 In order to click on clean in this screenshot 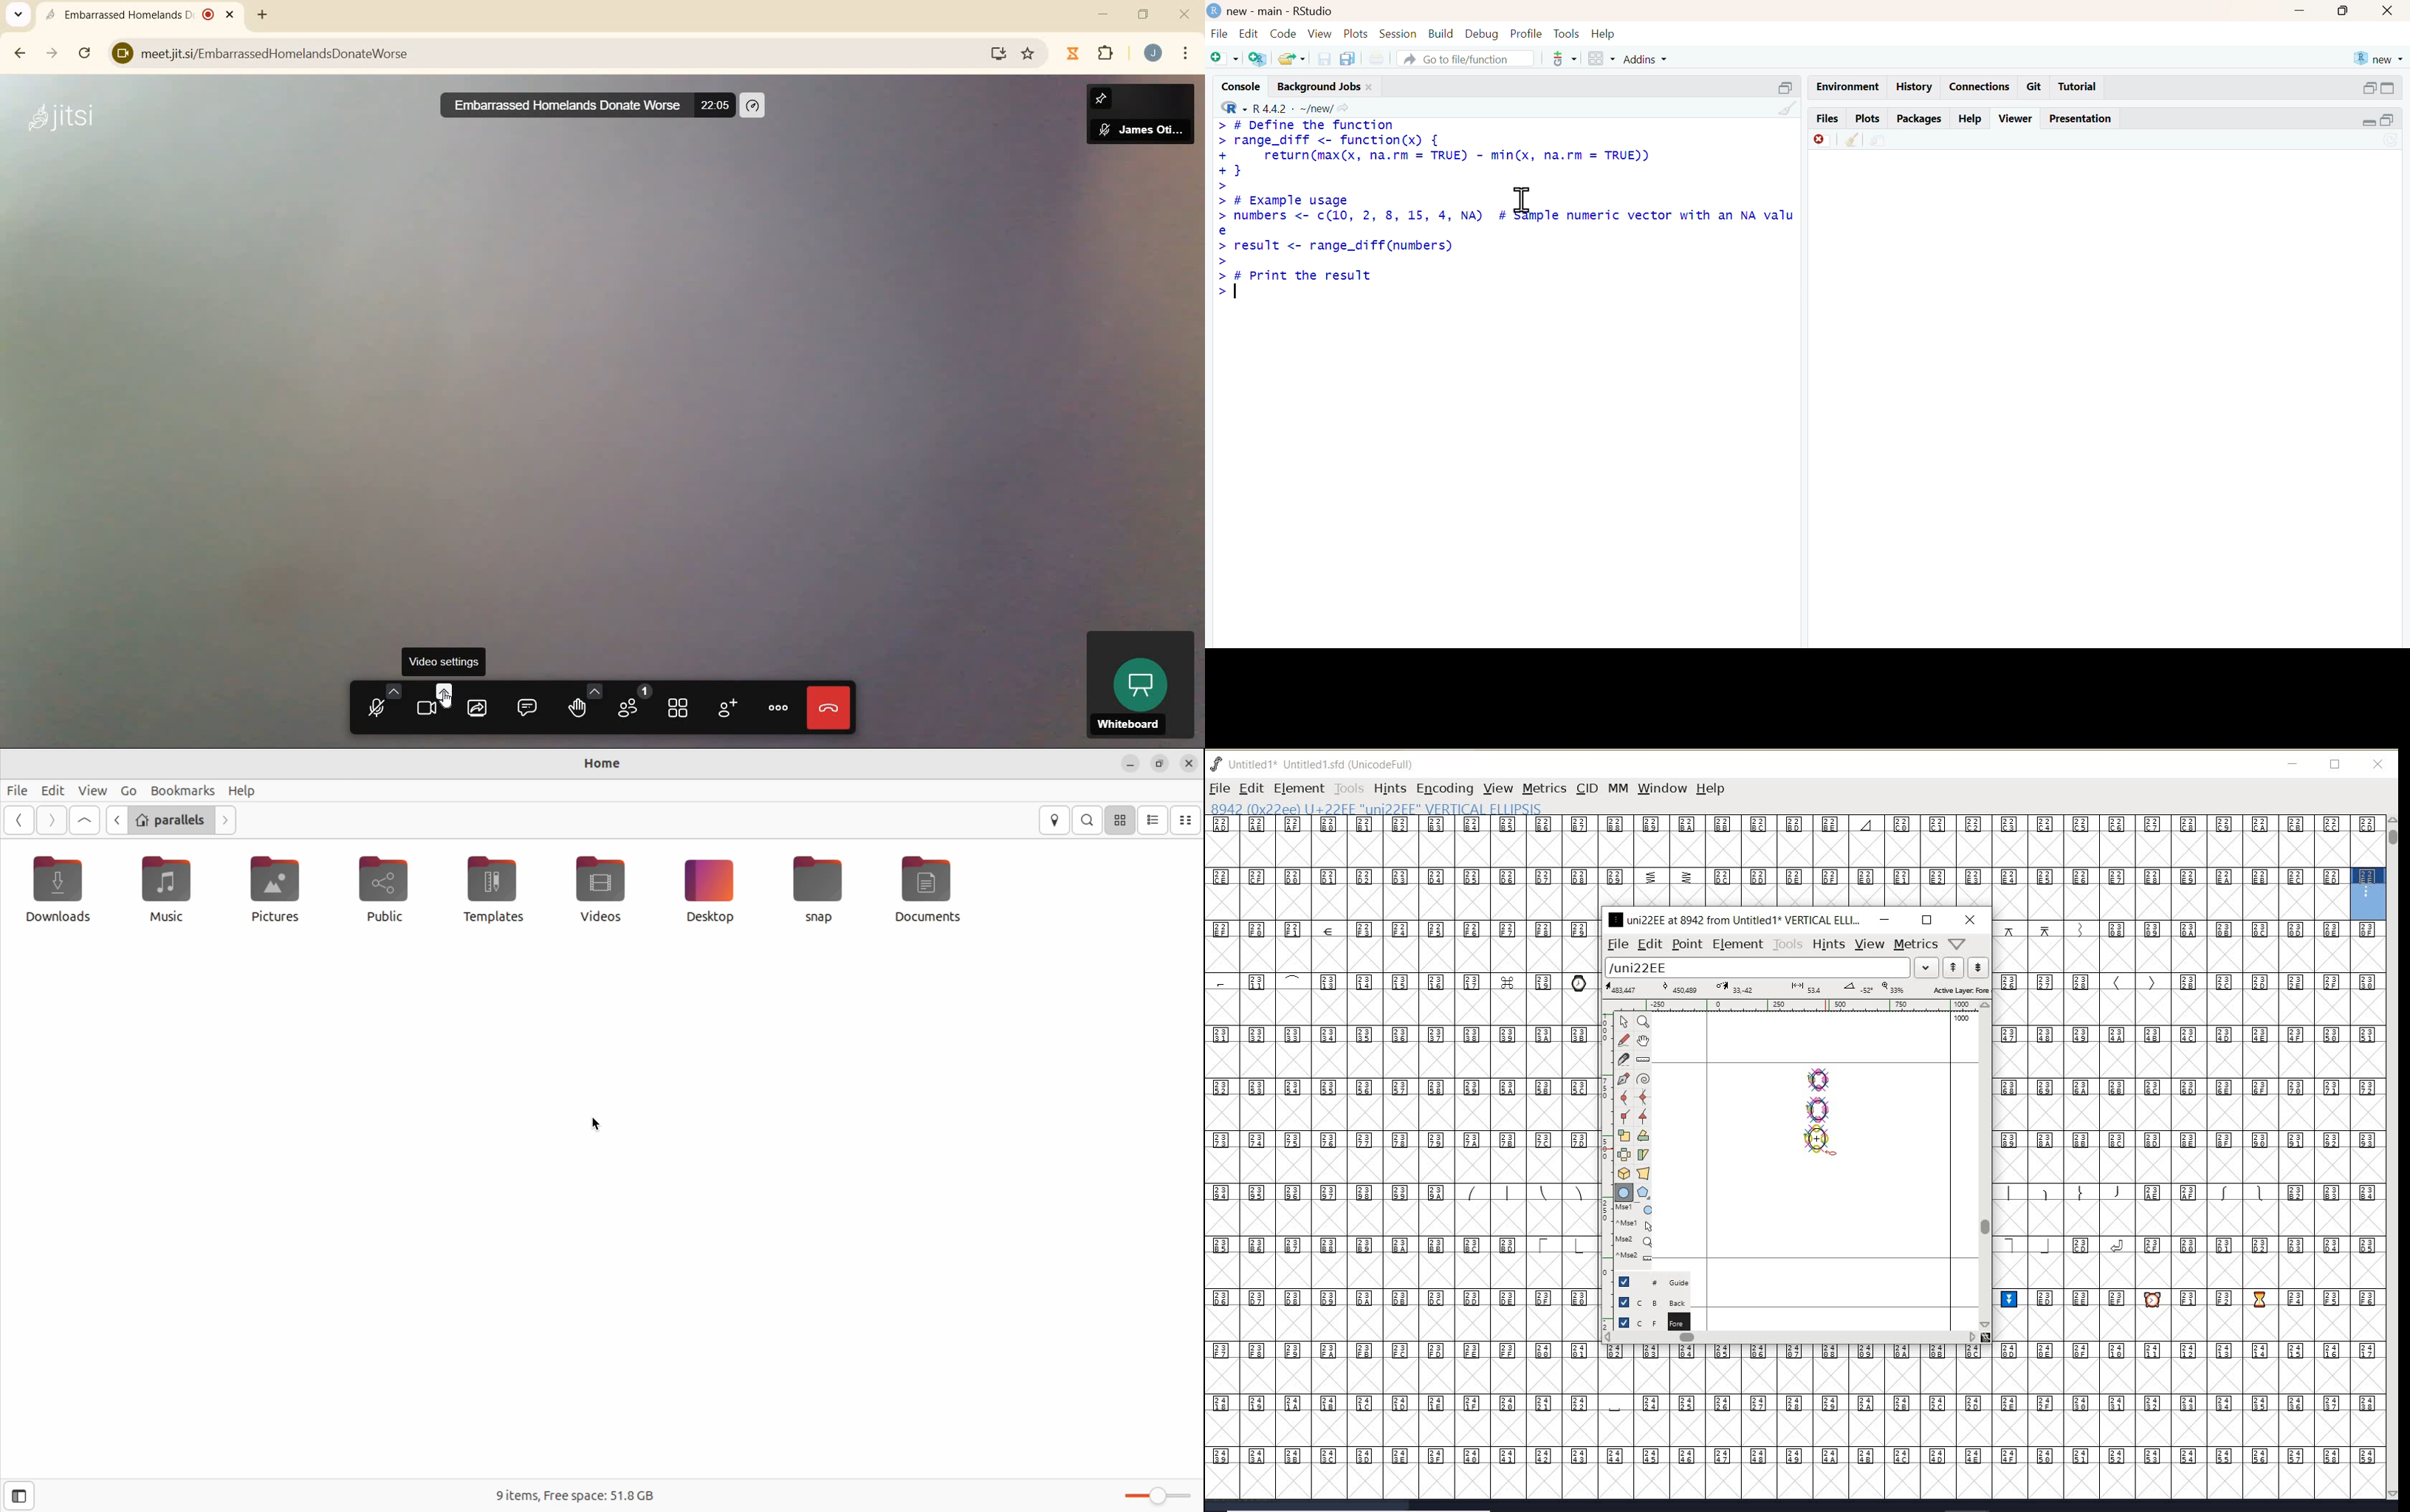, I will do `click(1853, 139)`.